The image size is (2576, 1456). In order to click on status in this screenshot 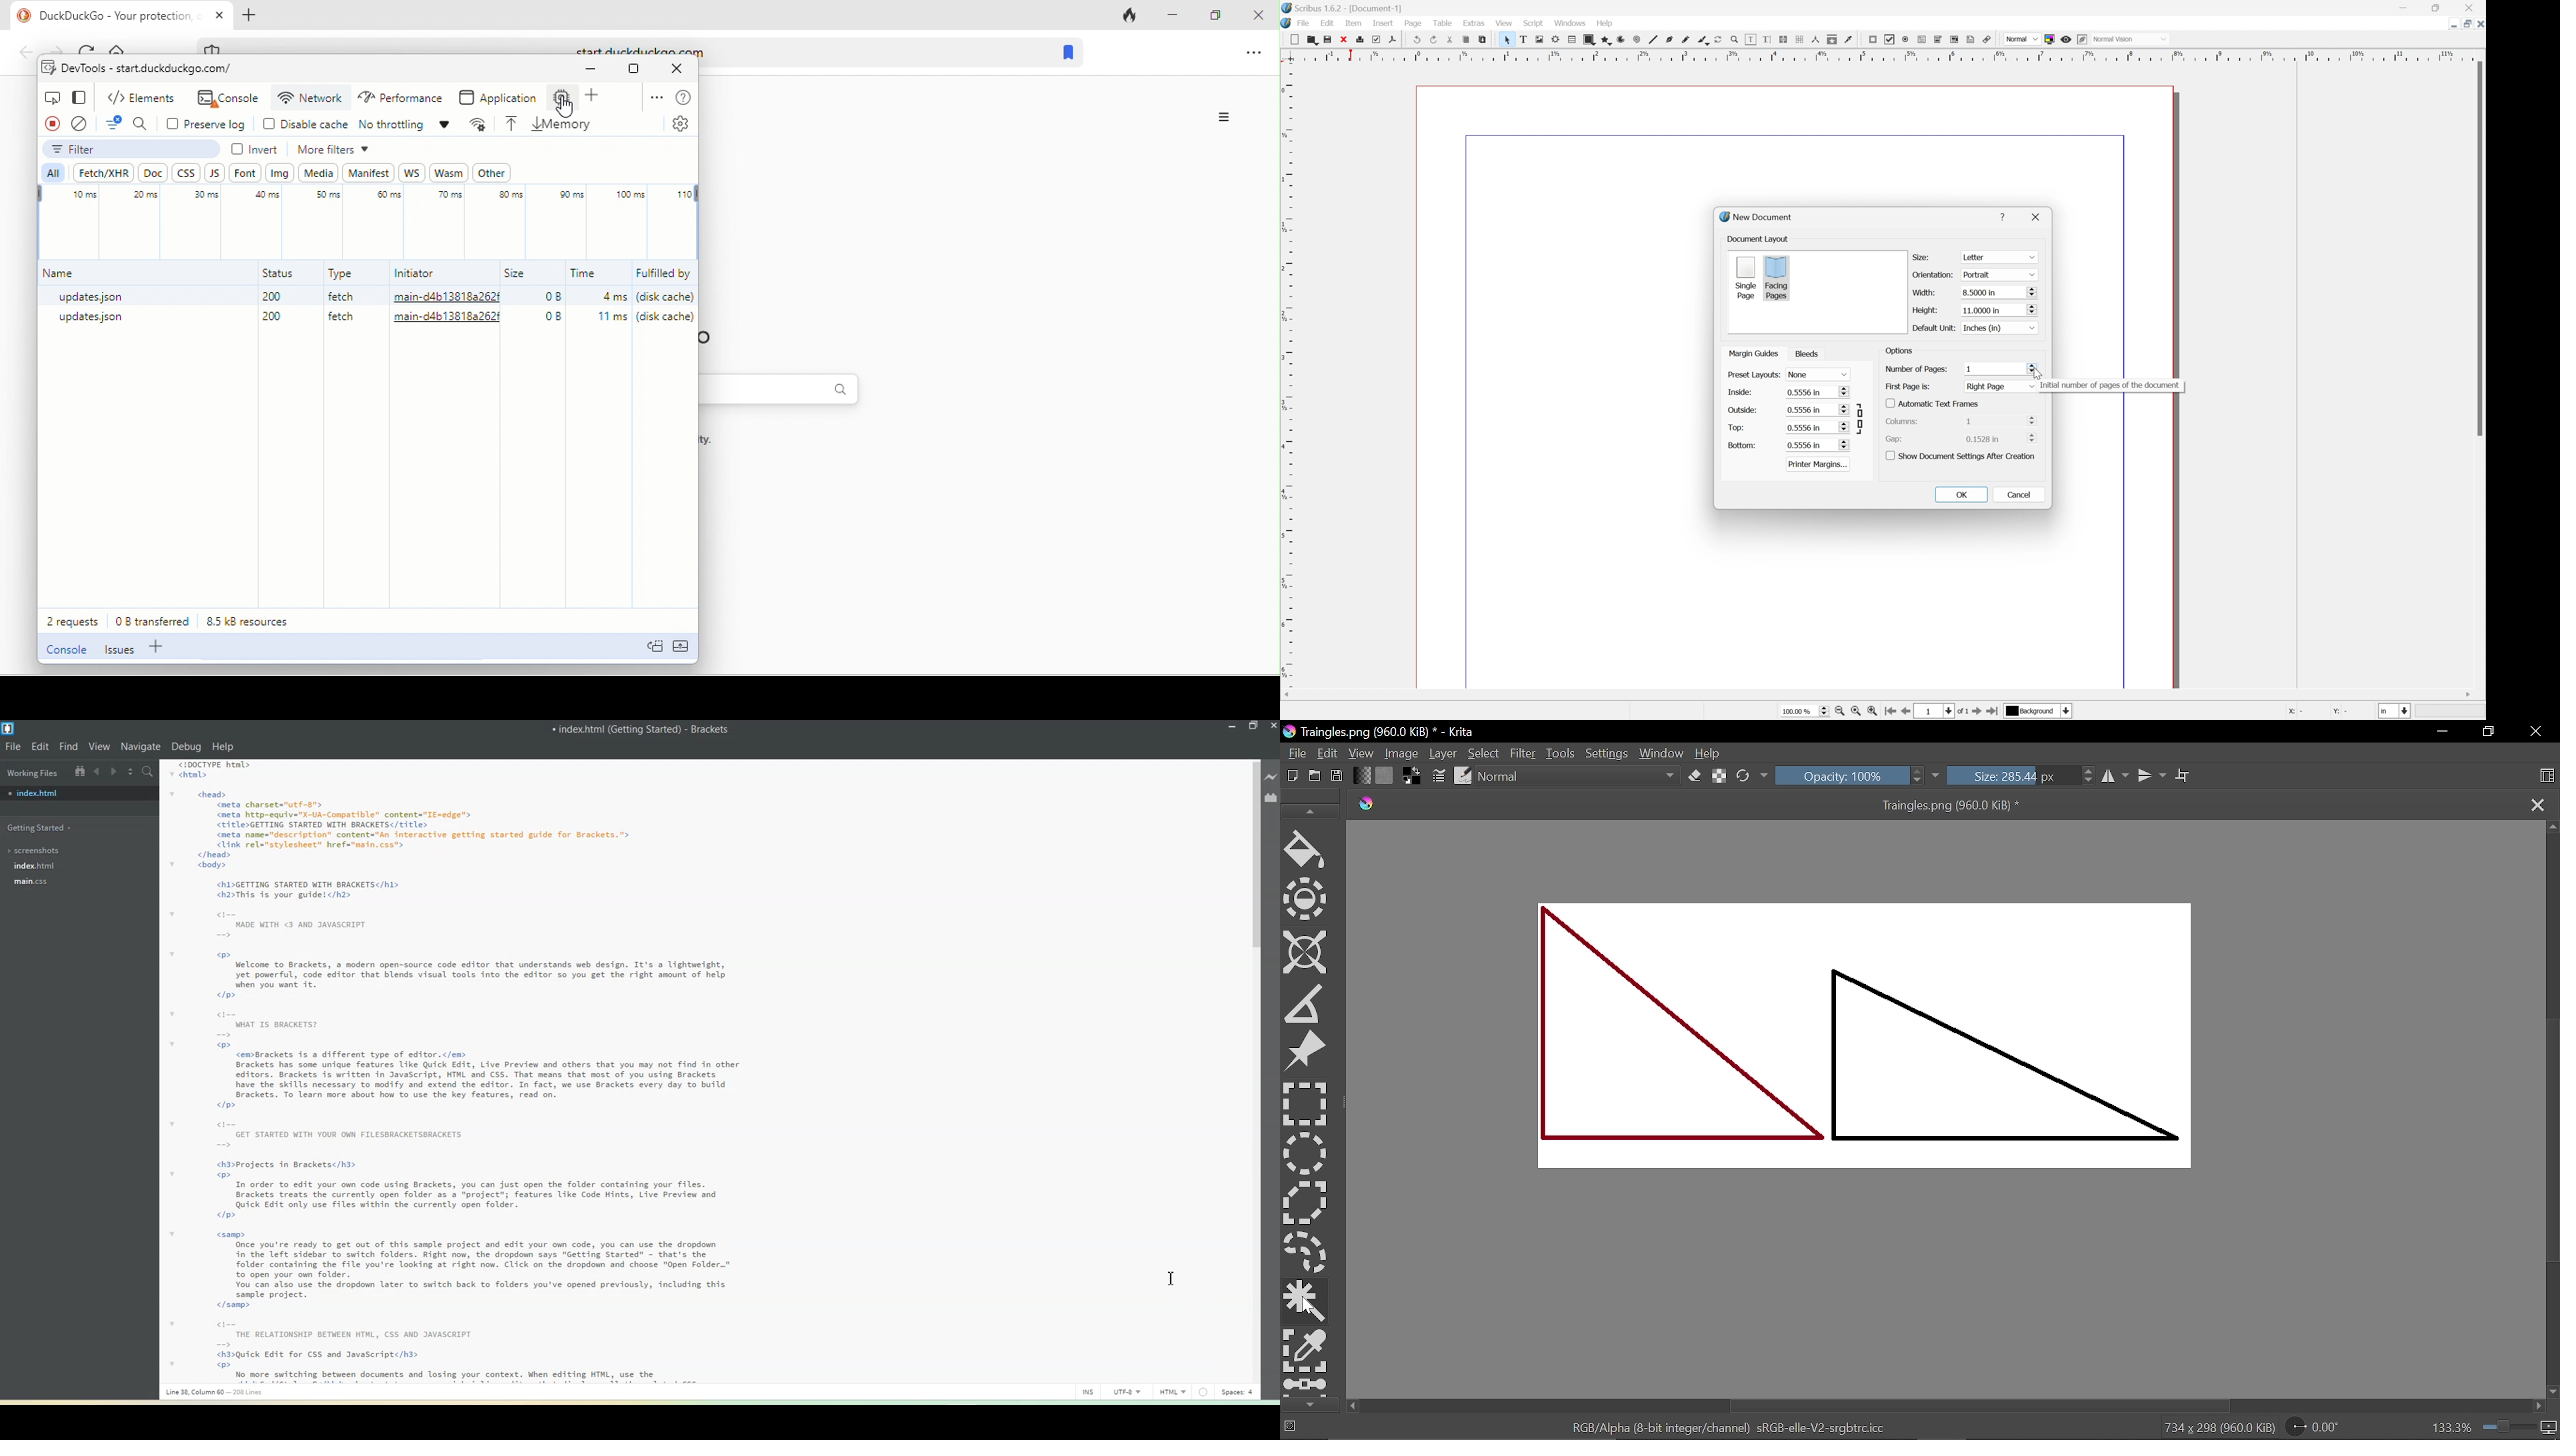, I will do `click(284, 270)`.